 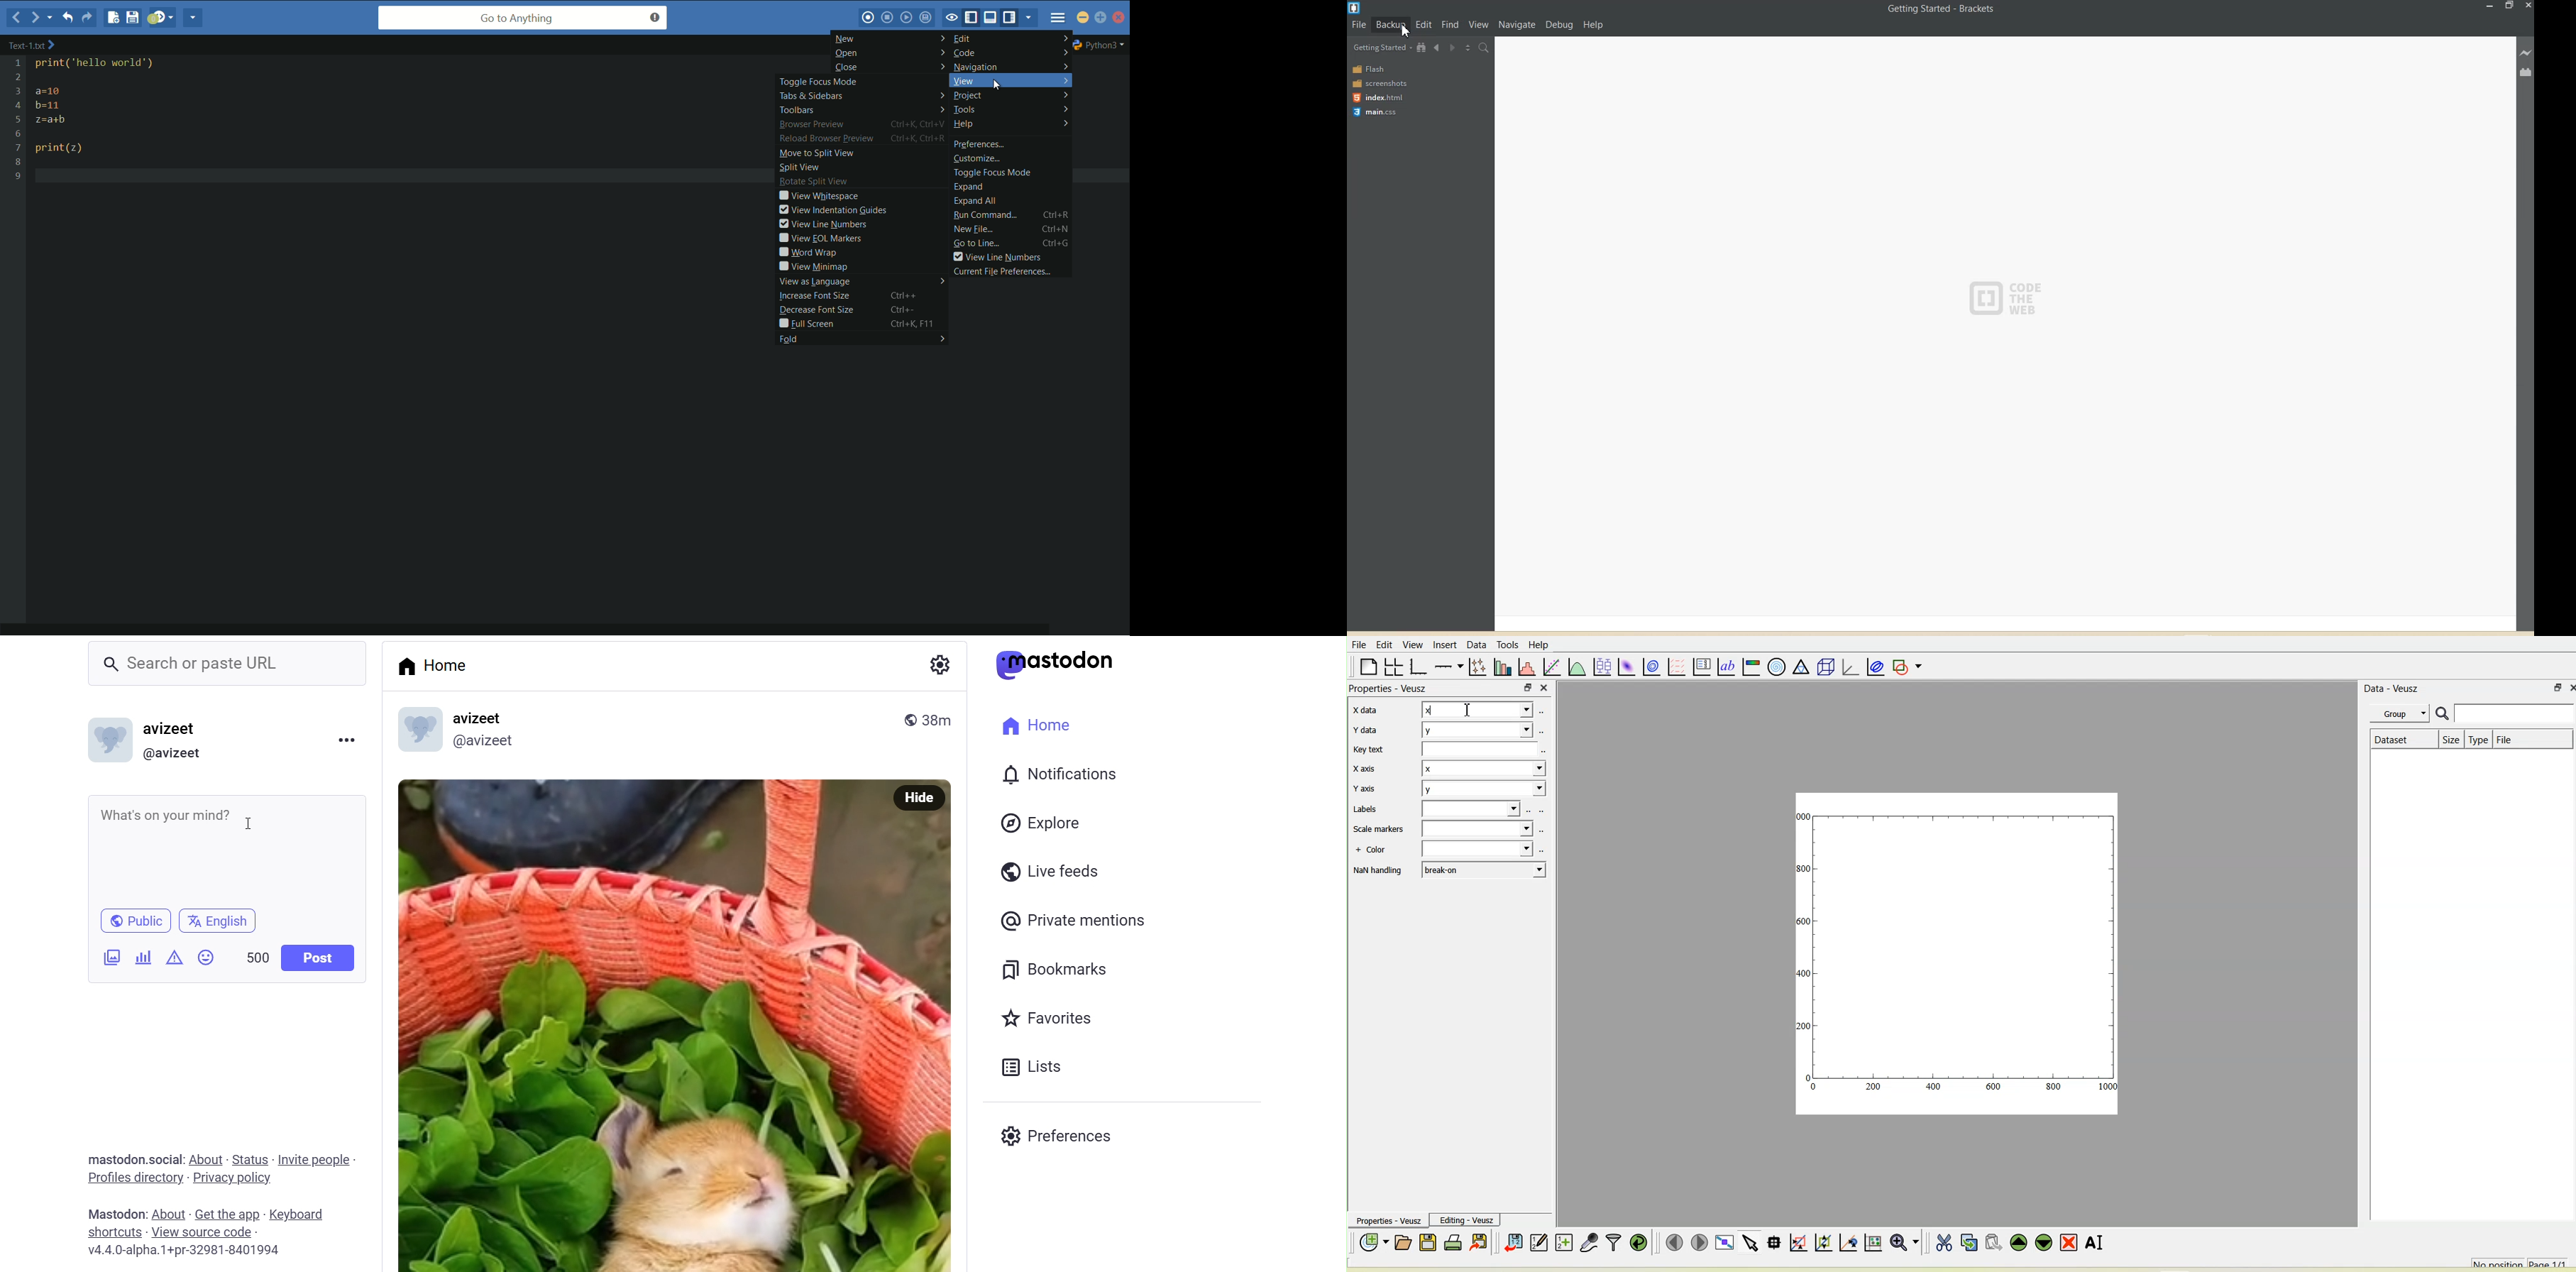 What do you see at coordinates (1773, 1243) in the screenshot?
I see `Read data points on the graph` at bounding box center [1773, 1243].